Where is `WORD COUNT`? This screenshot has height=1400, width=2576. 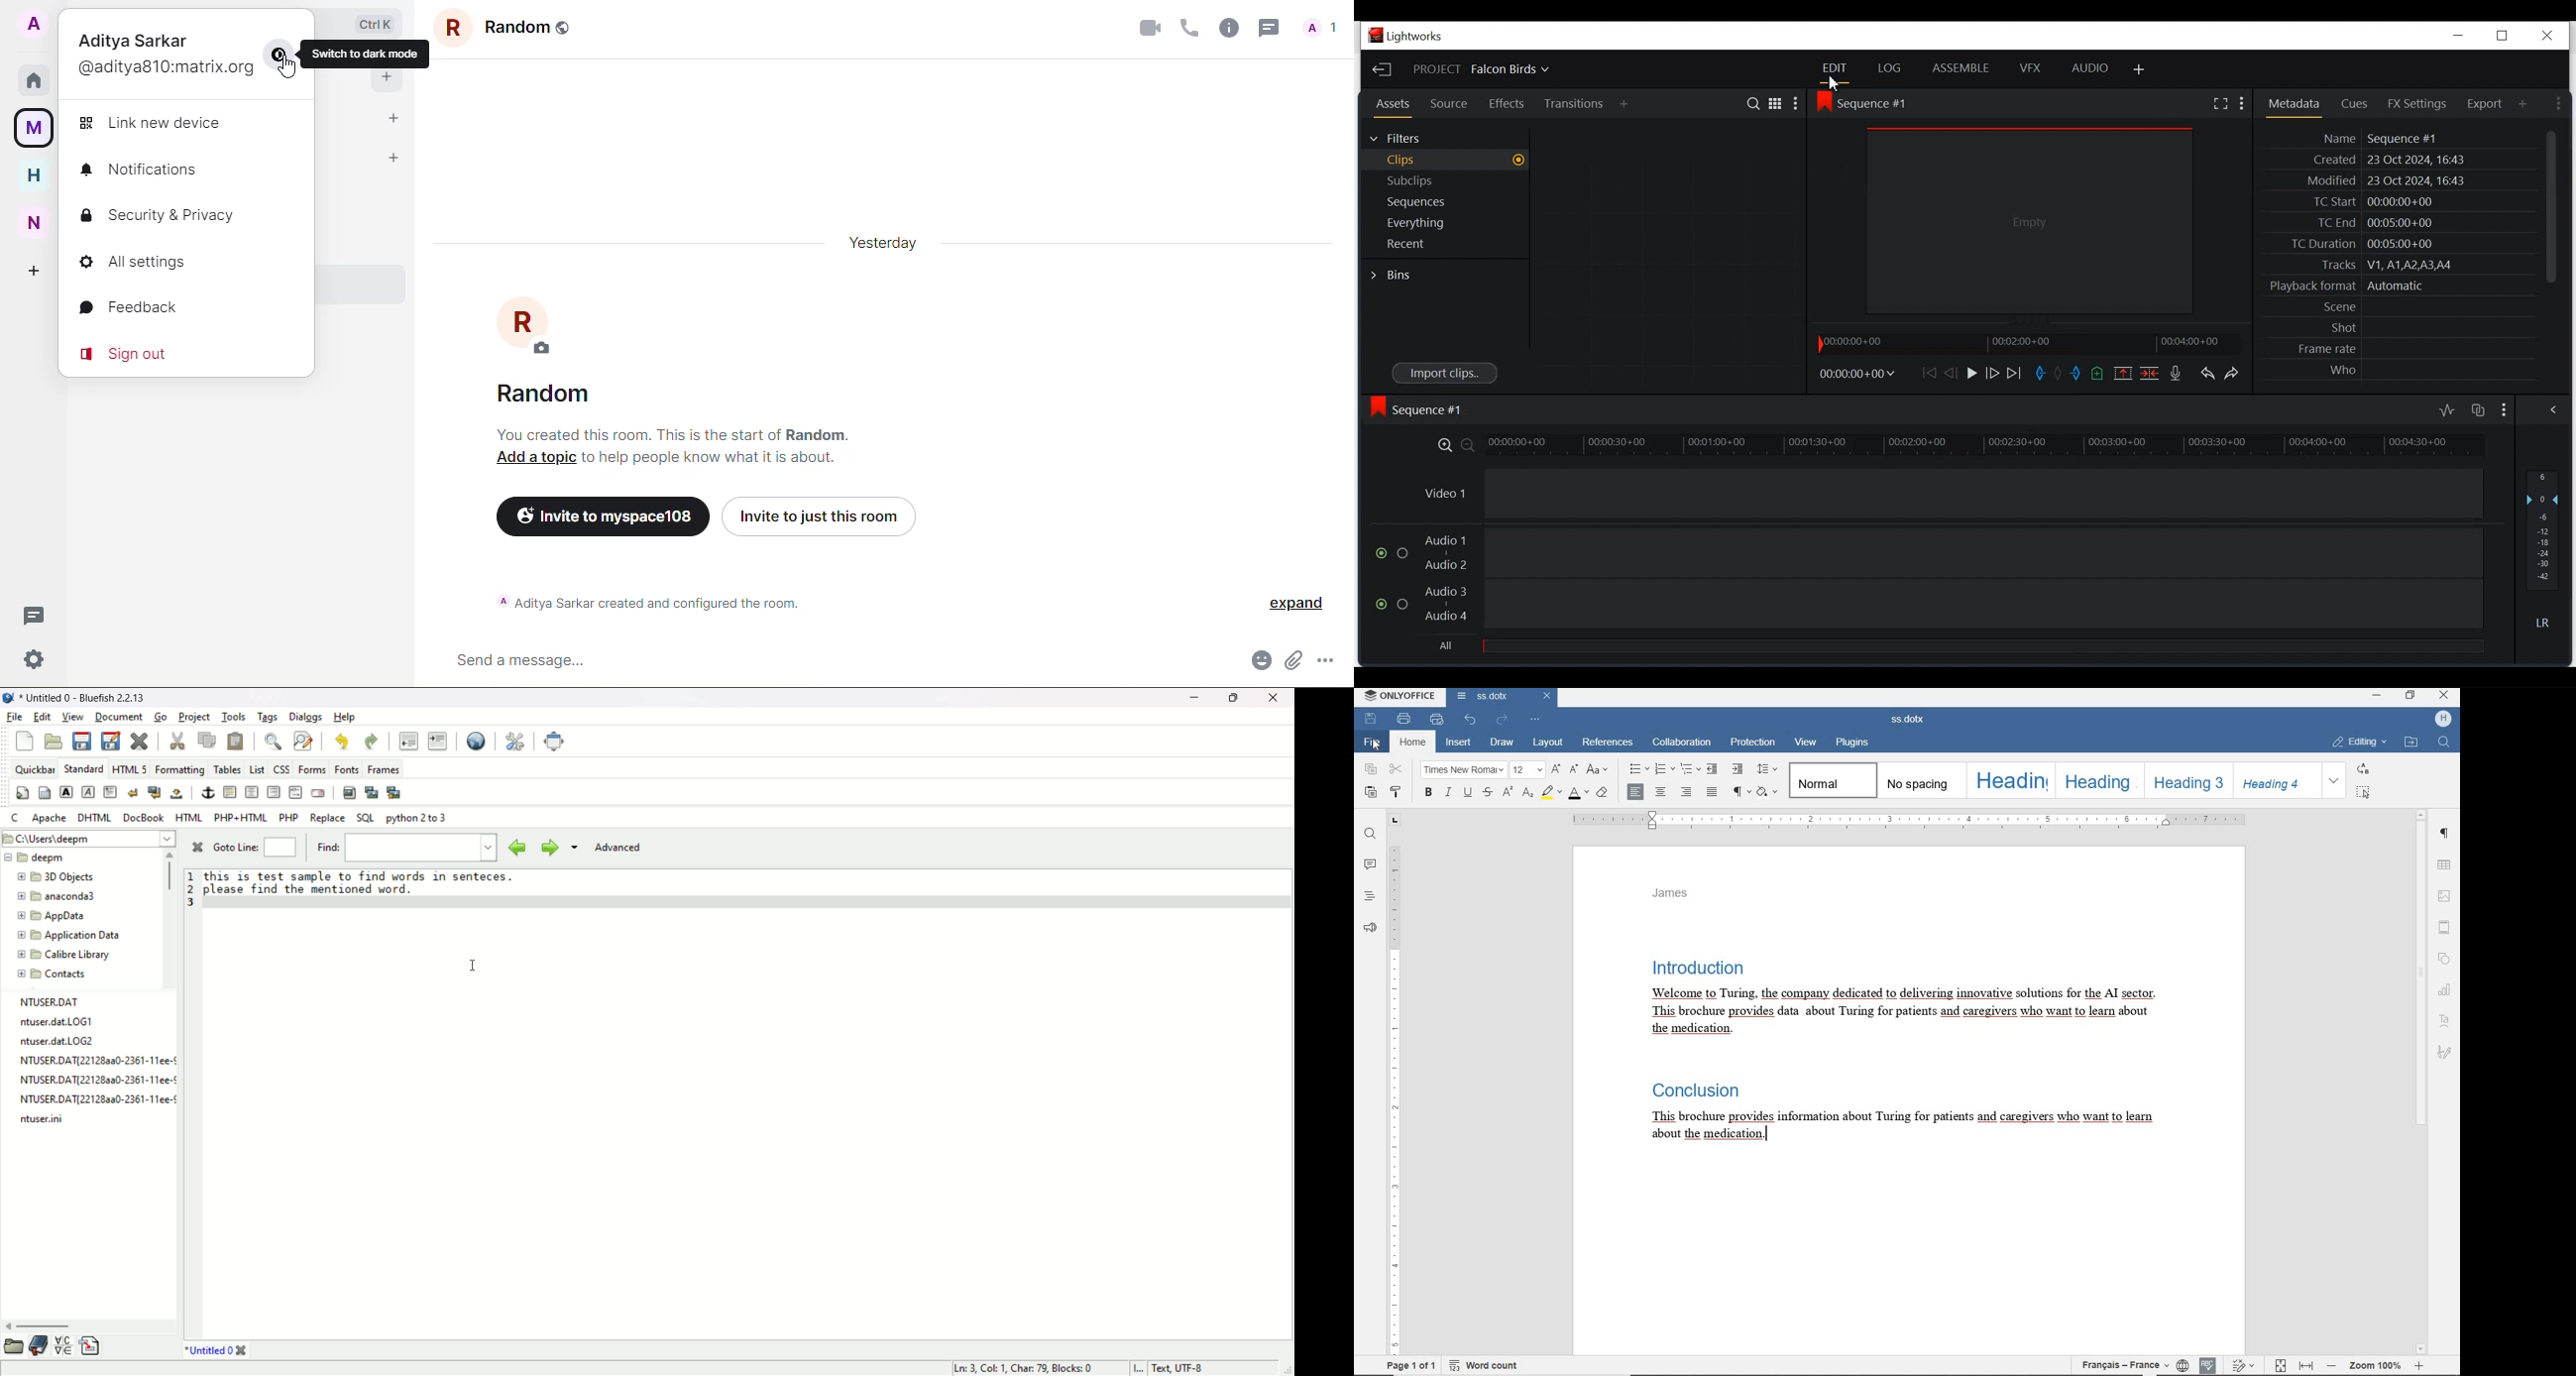
WORD COUNT is located at coordinates (1490, 1364).